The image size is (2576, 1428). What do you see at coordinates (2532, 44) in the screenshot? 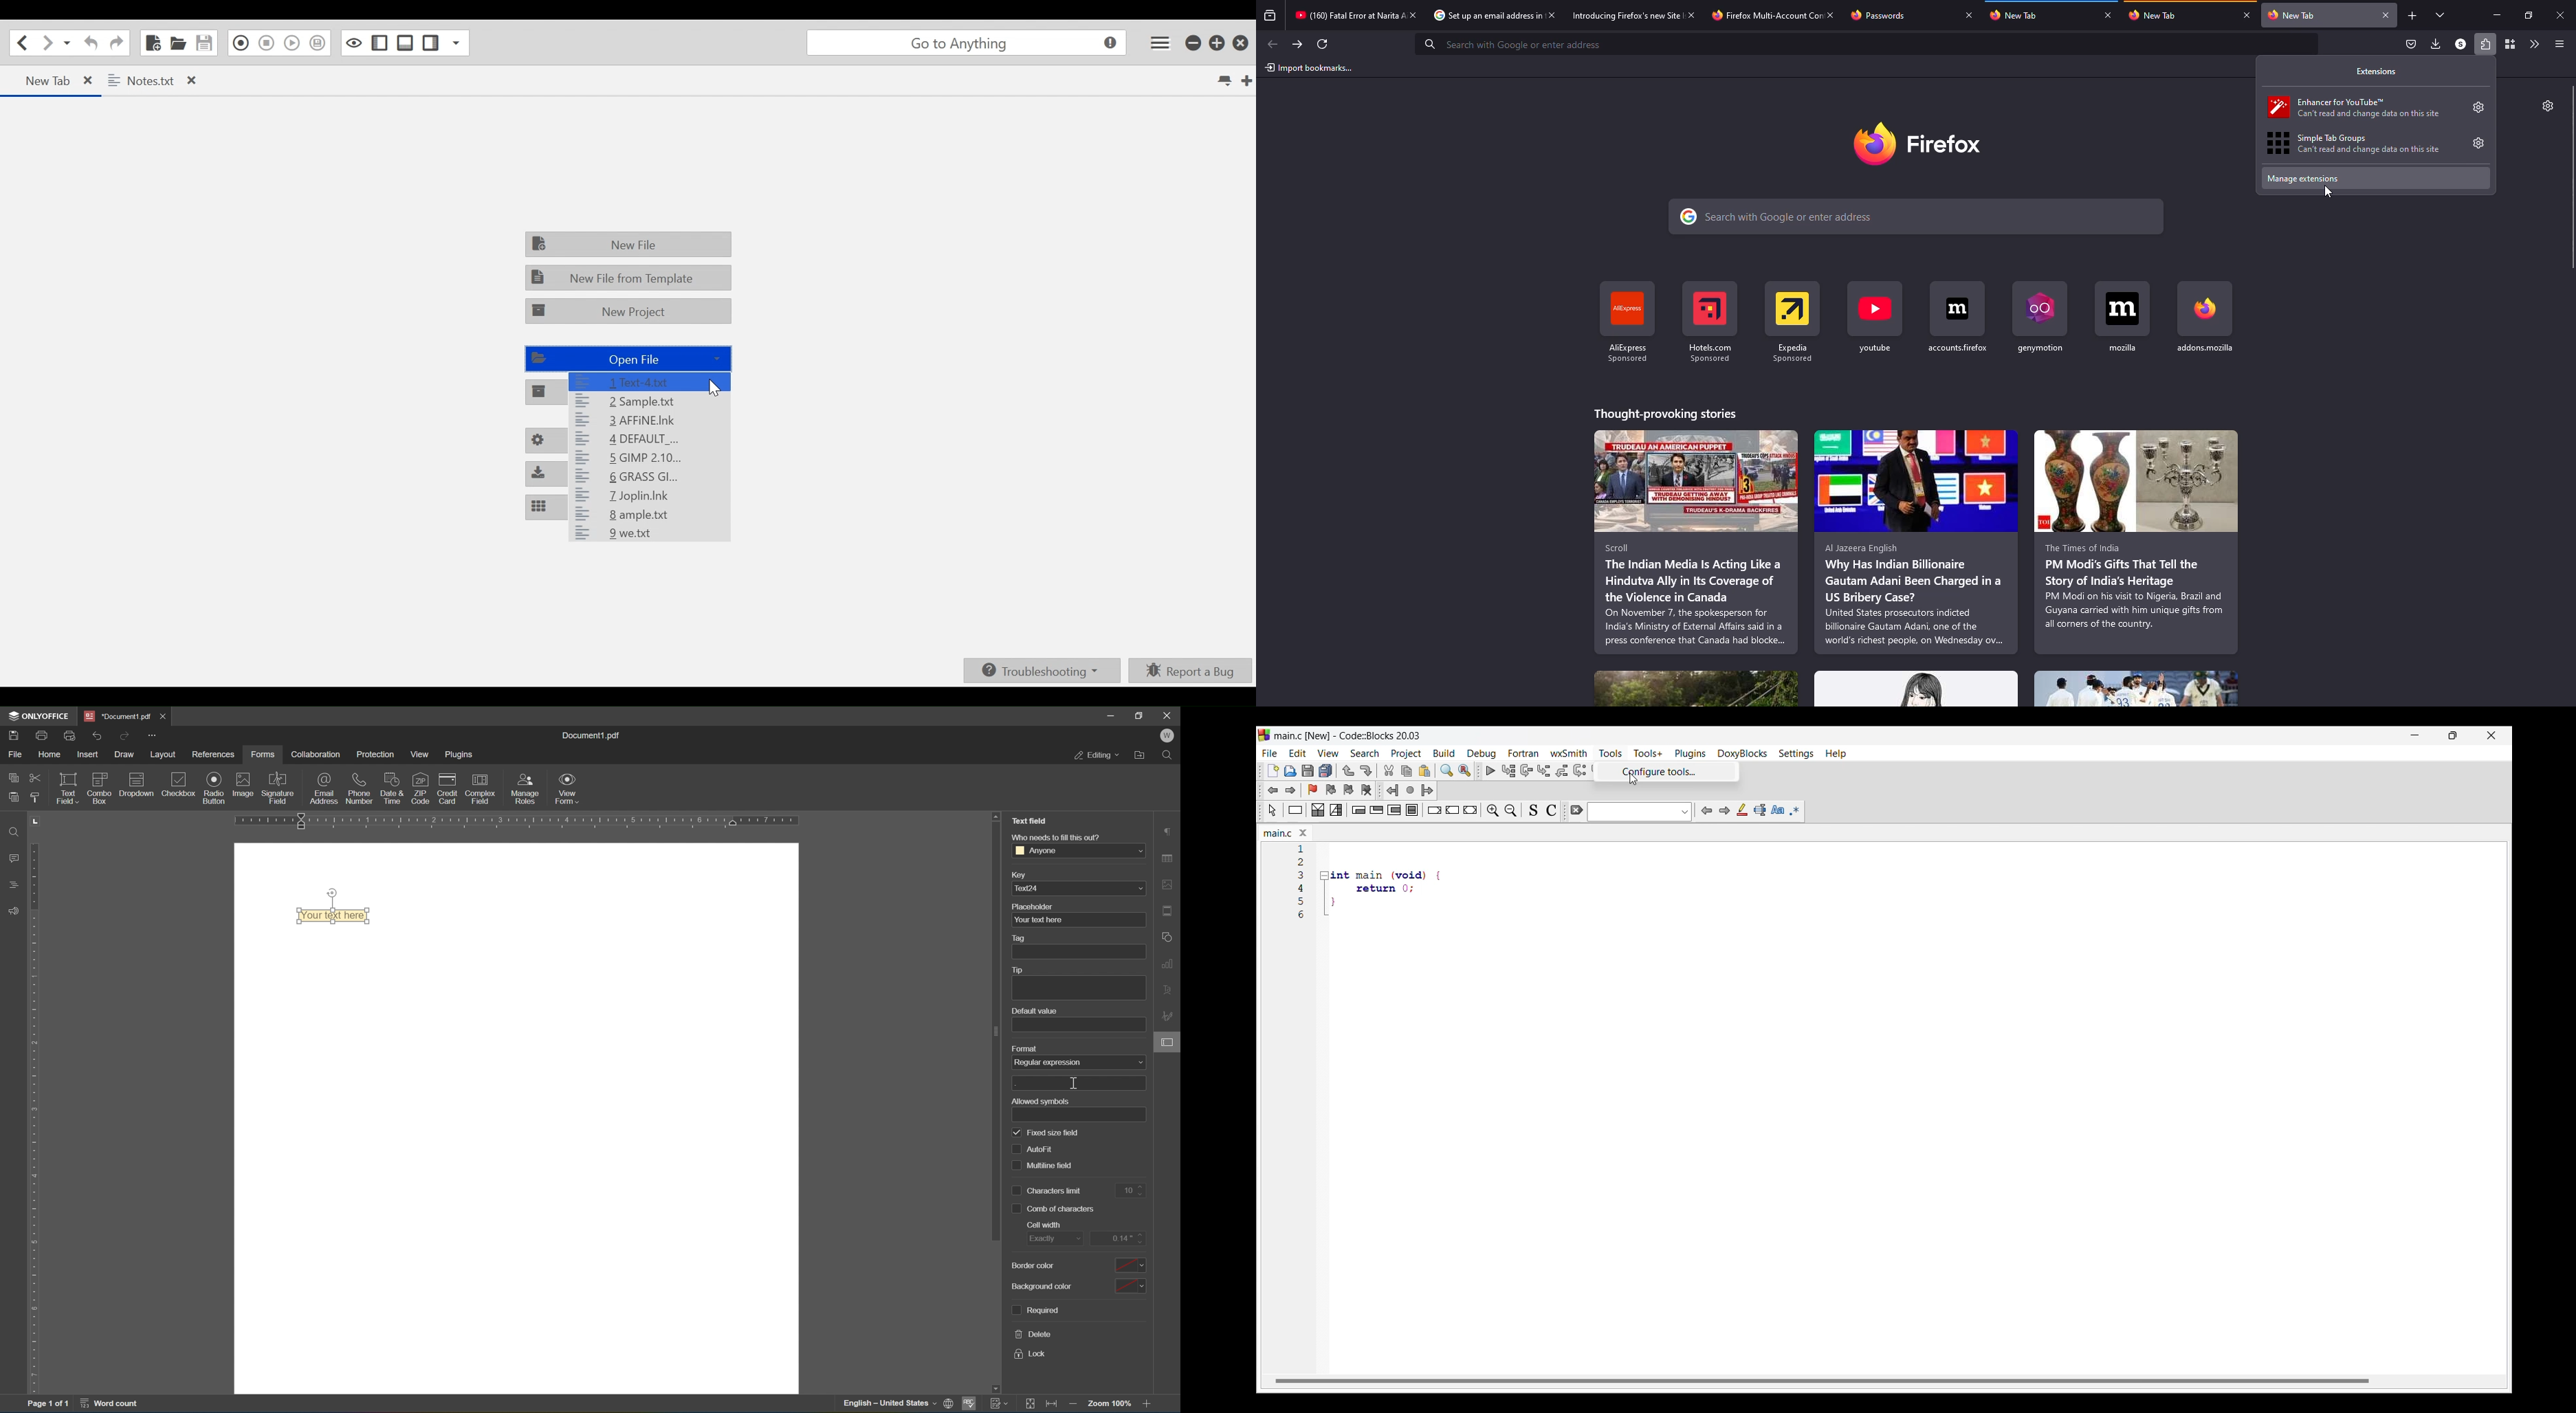
I see `more tools` at bounding box center [2532, 44].